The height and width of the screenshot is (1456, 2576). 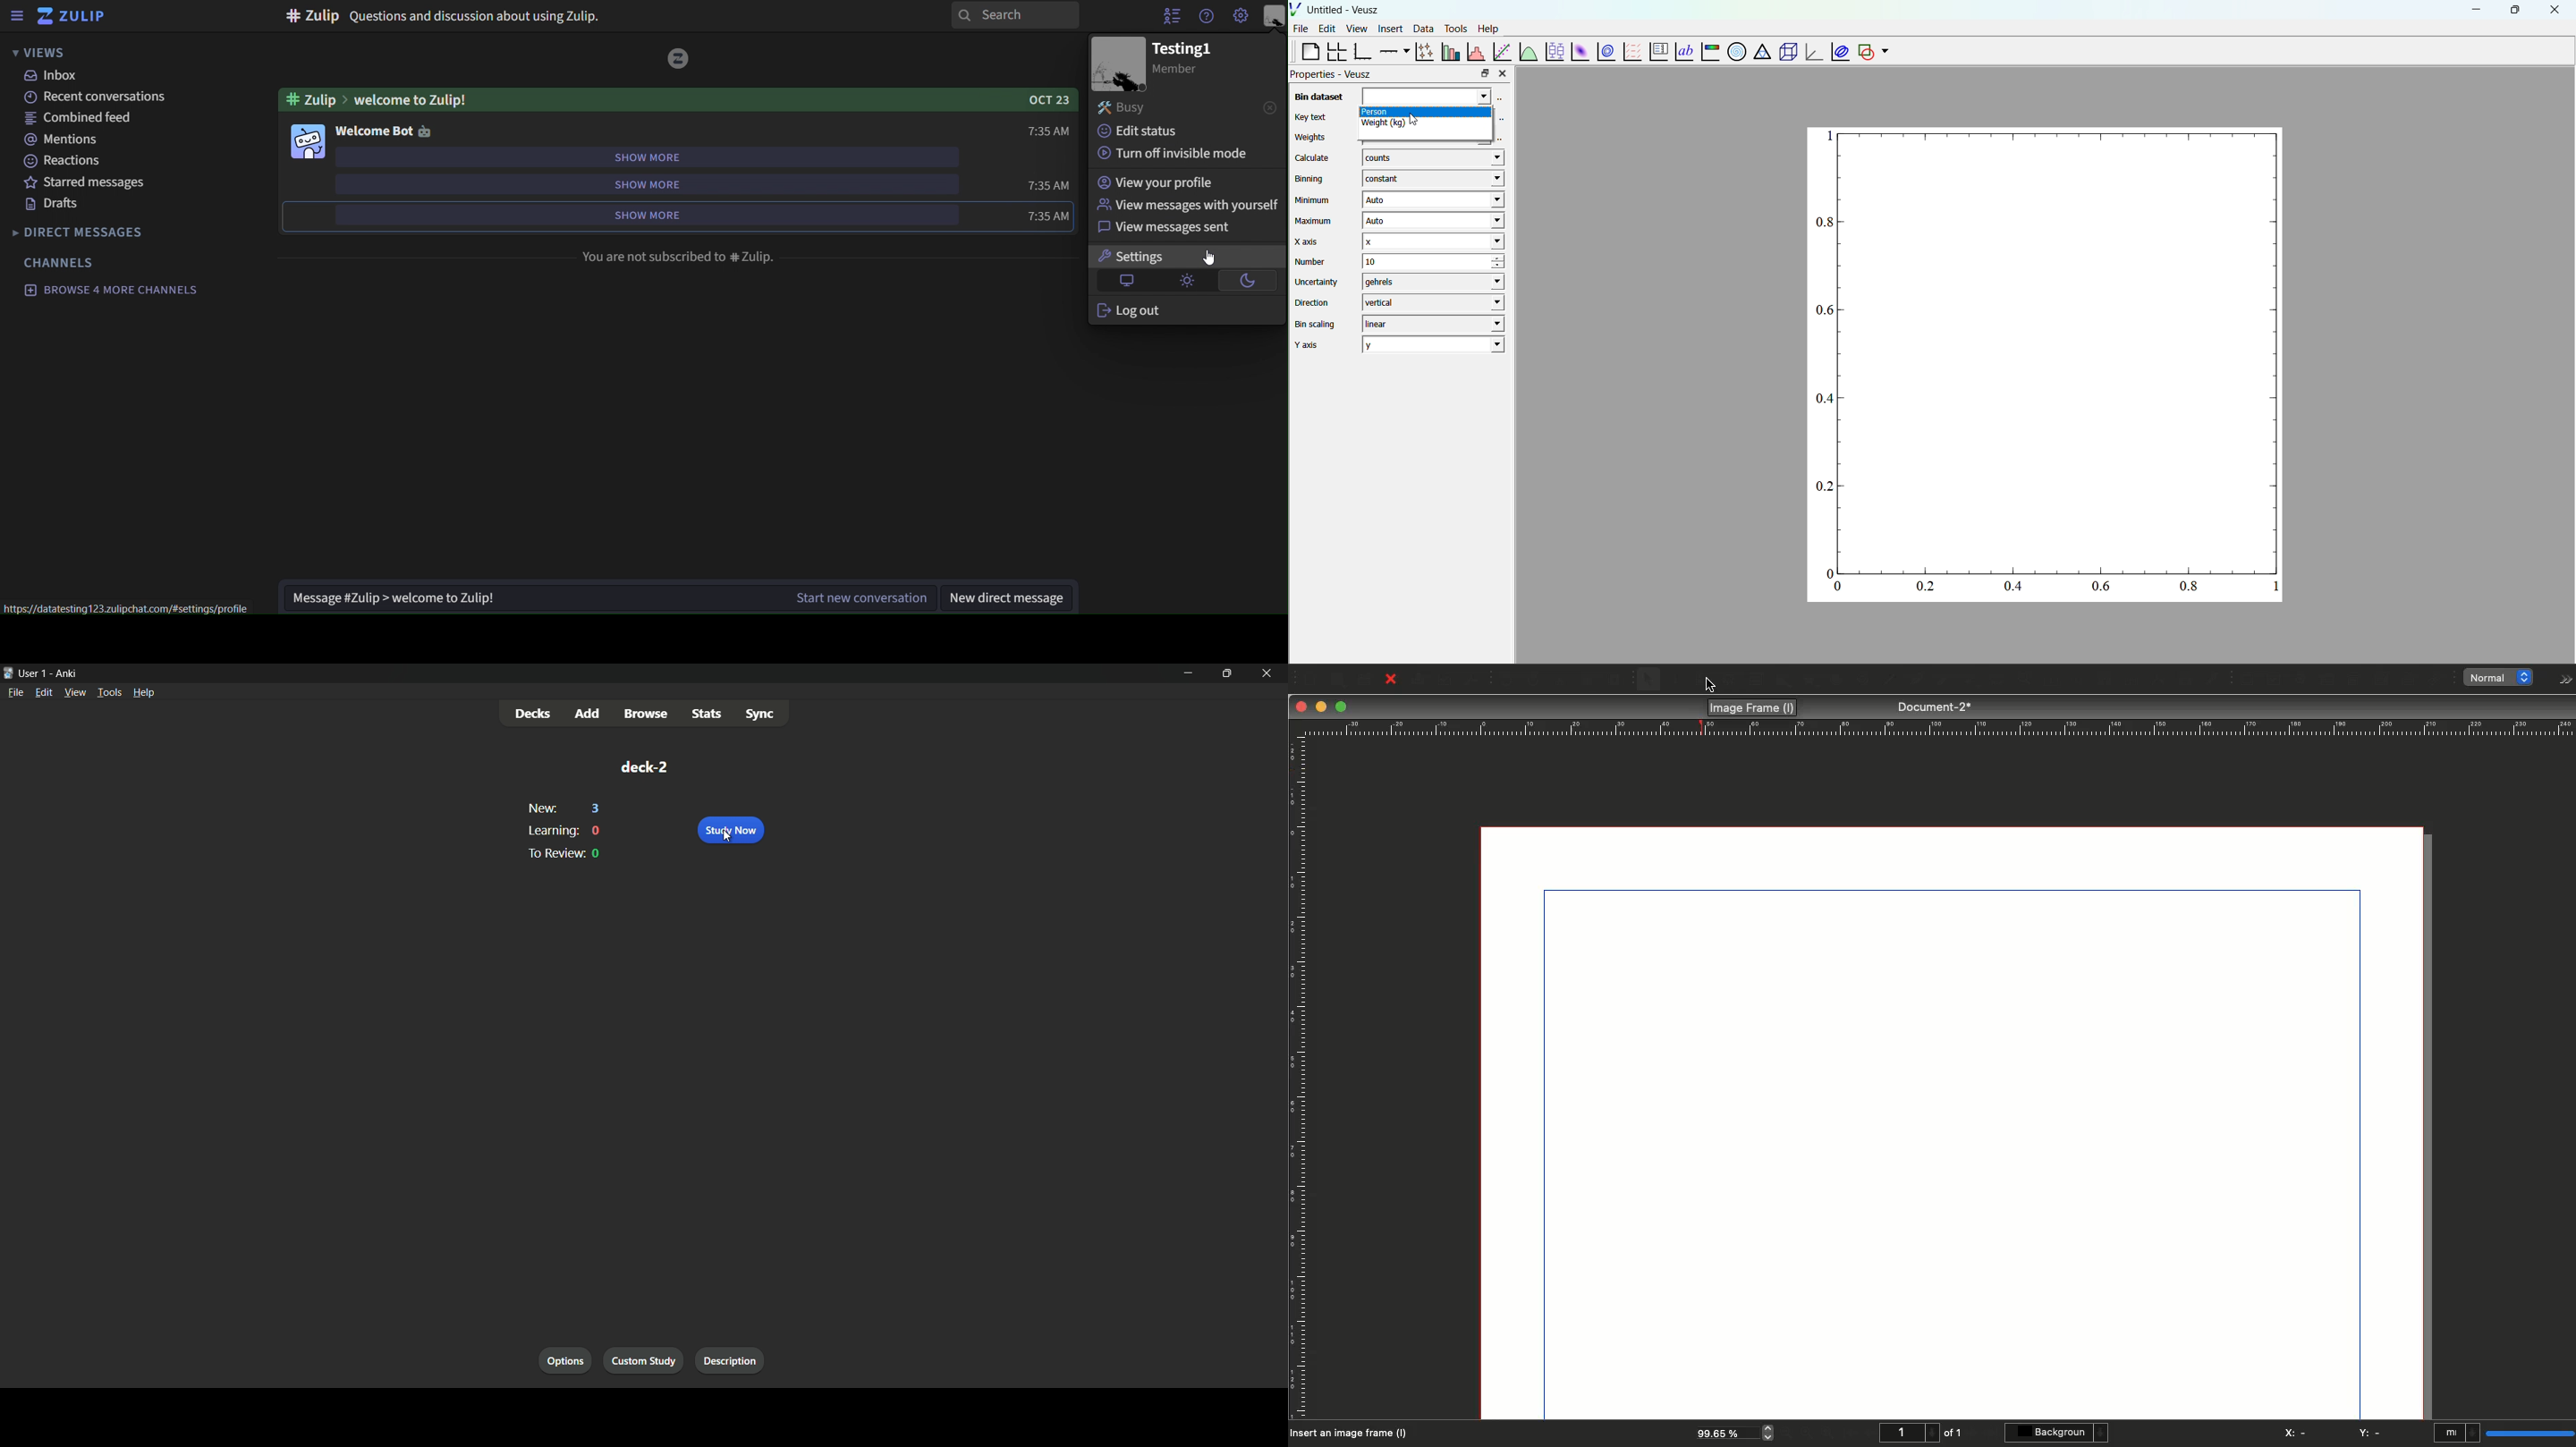 I want to click on mI, so click(x=2457, y=1434).